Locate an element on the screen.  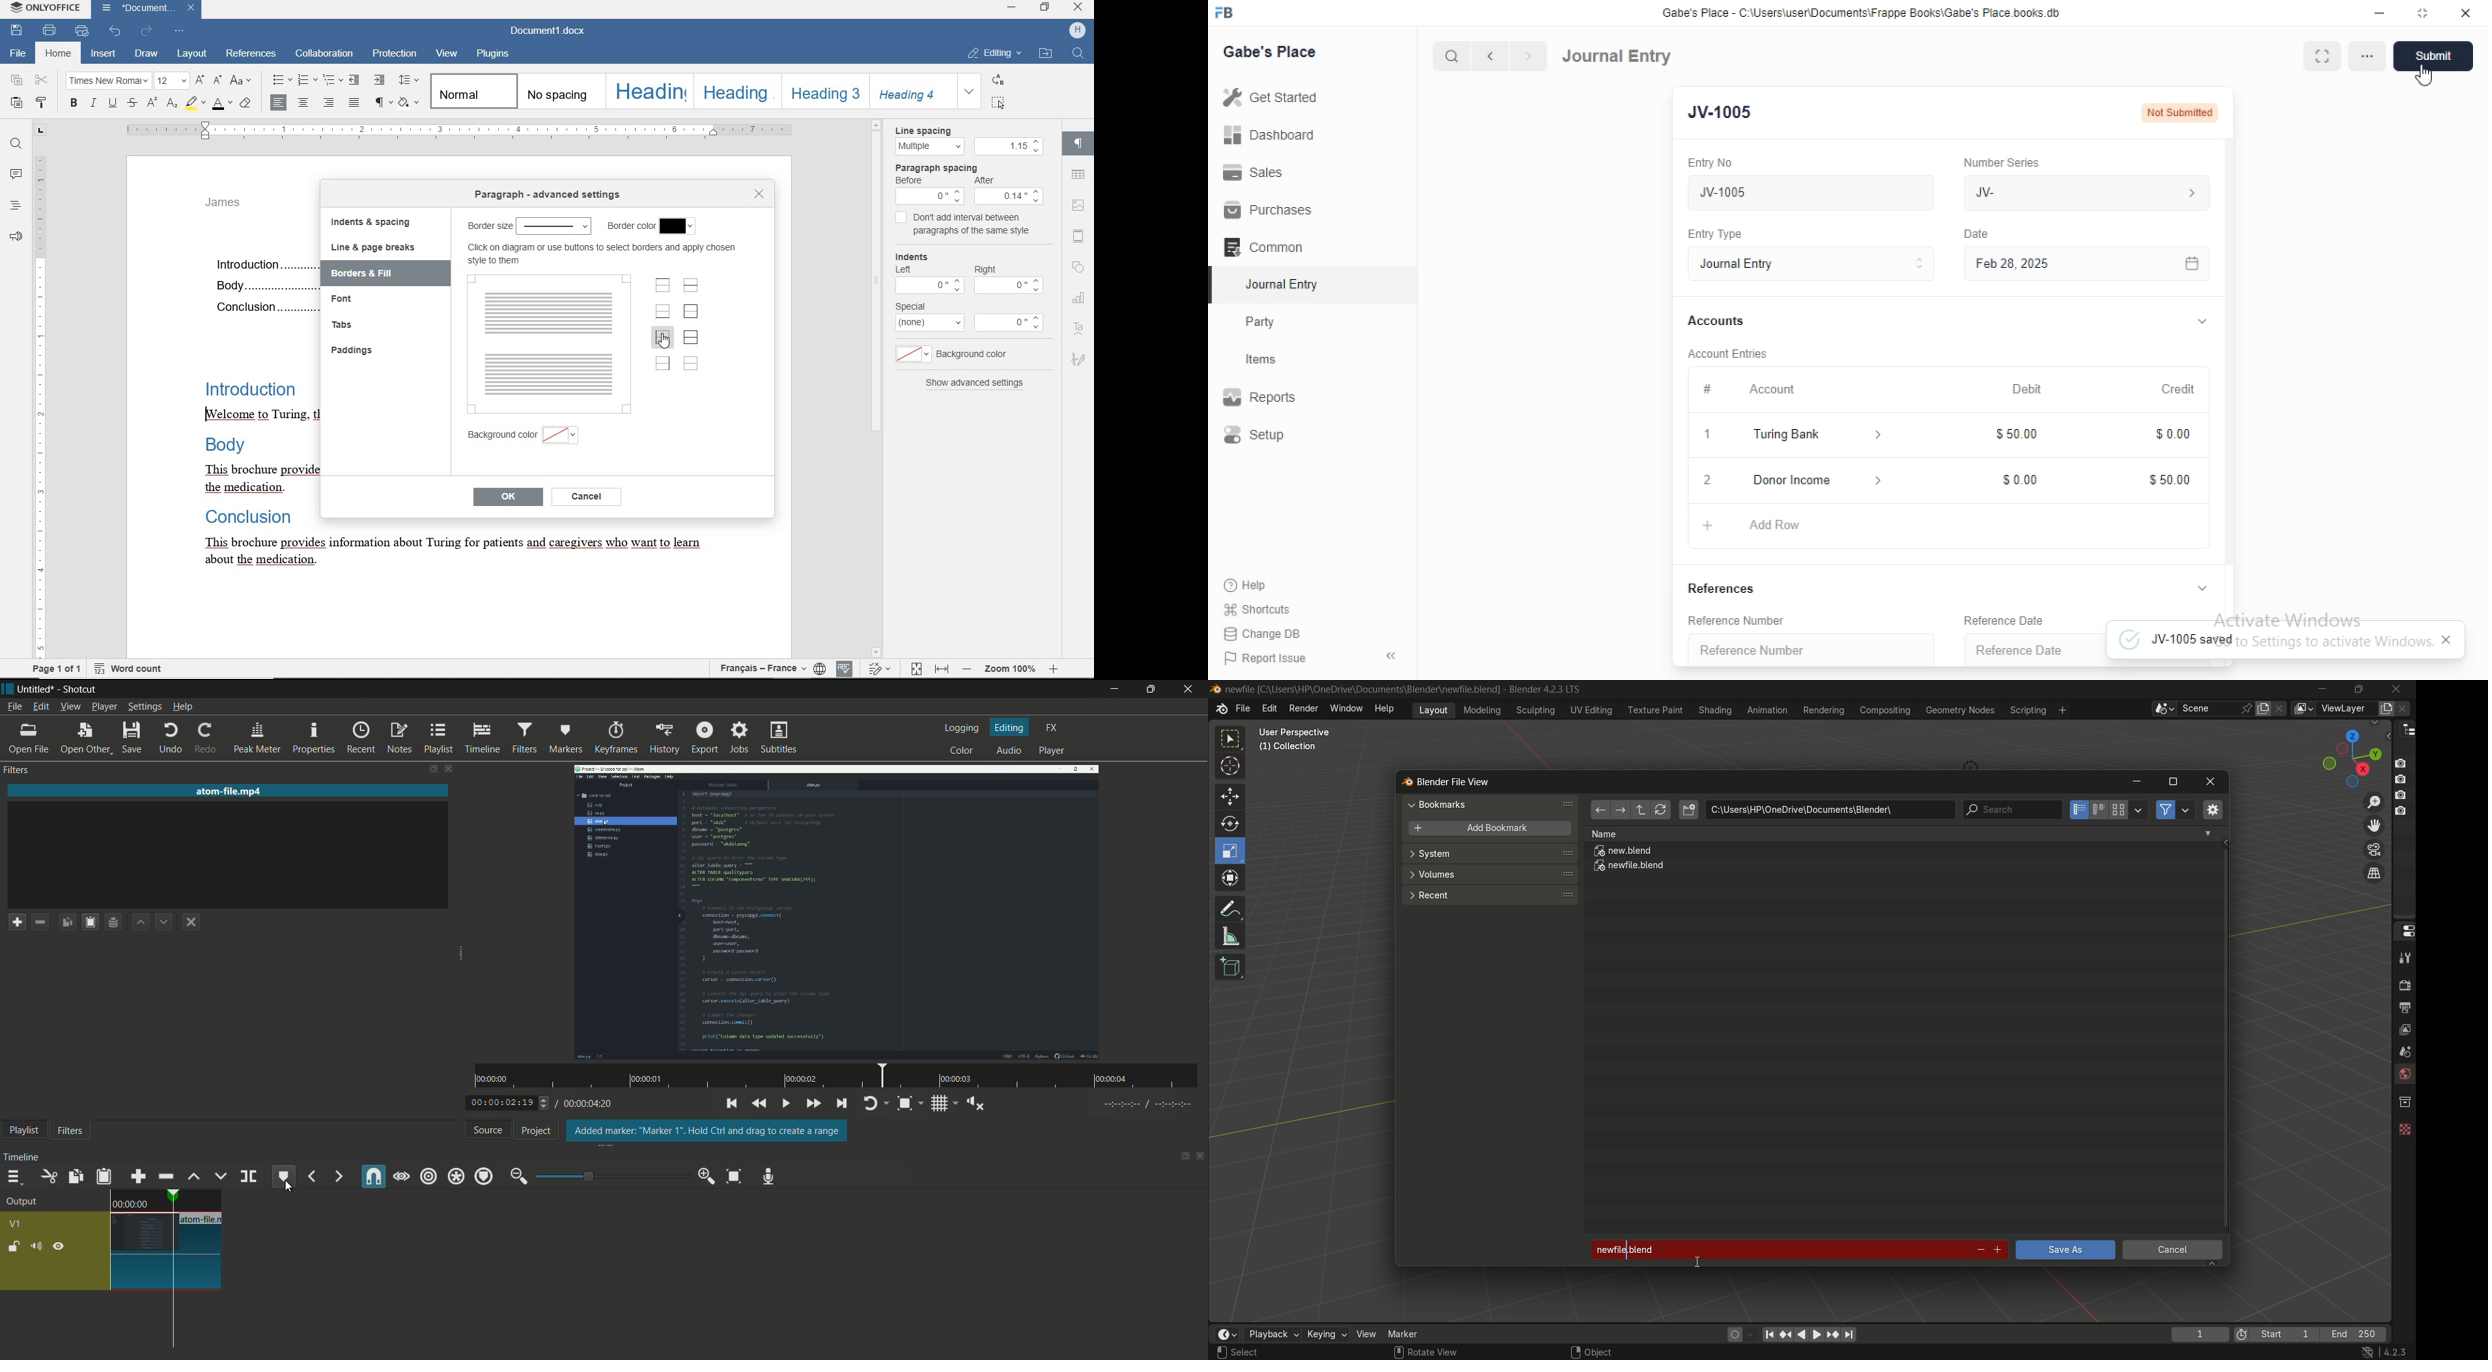
time is located at coordinates (130, 1203).